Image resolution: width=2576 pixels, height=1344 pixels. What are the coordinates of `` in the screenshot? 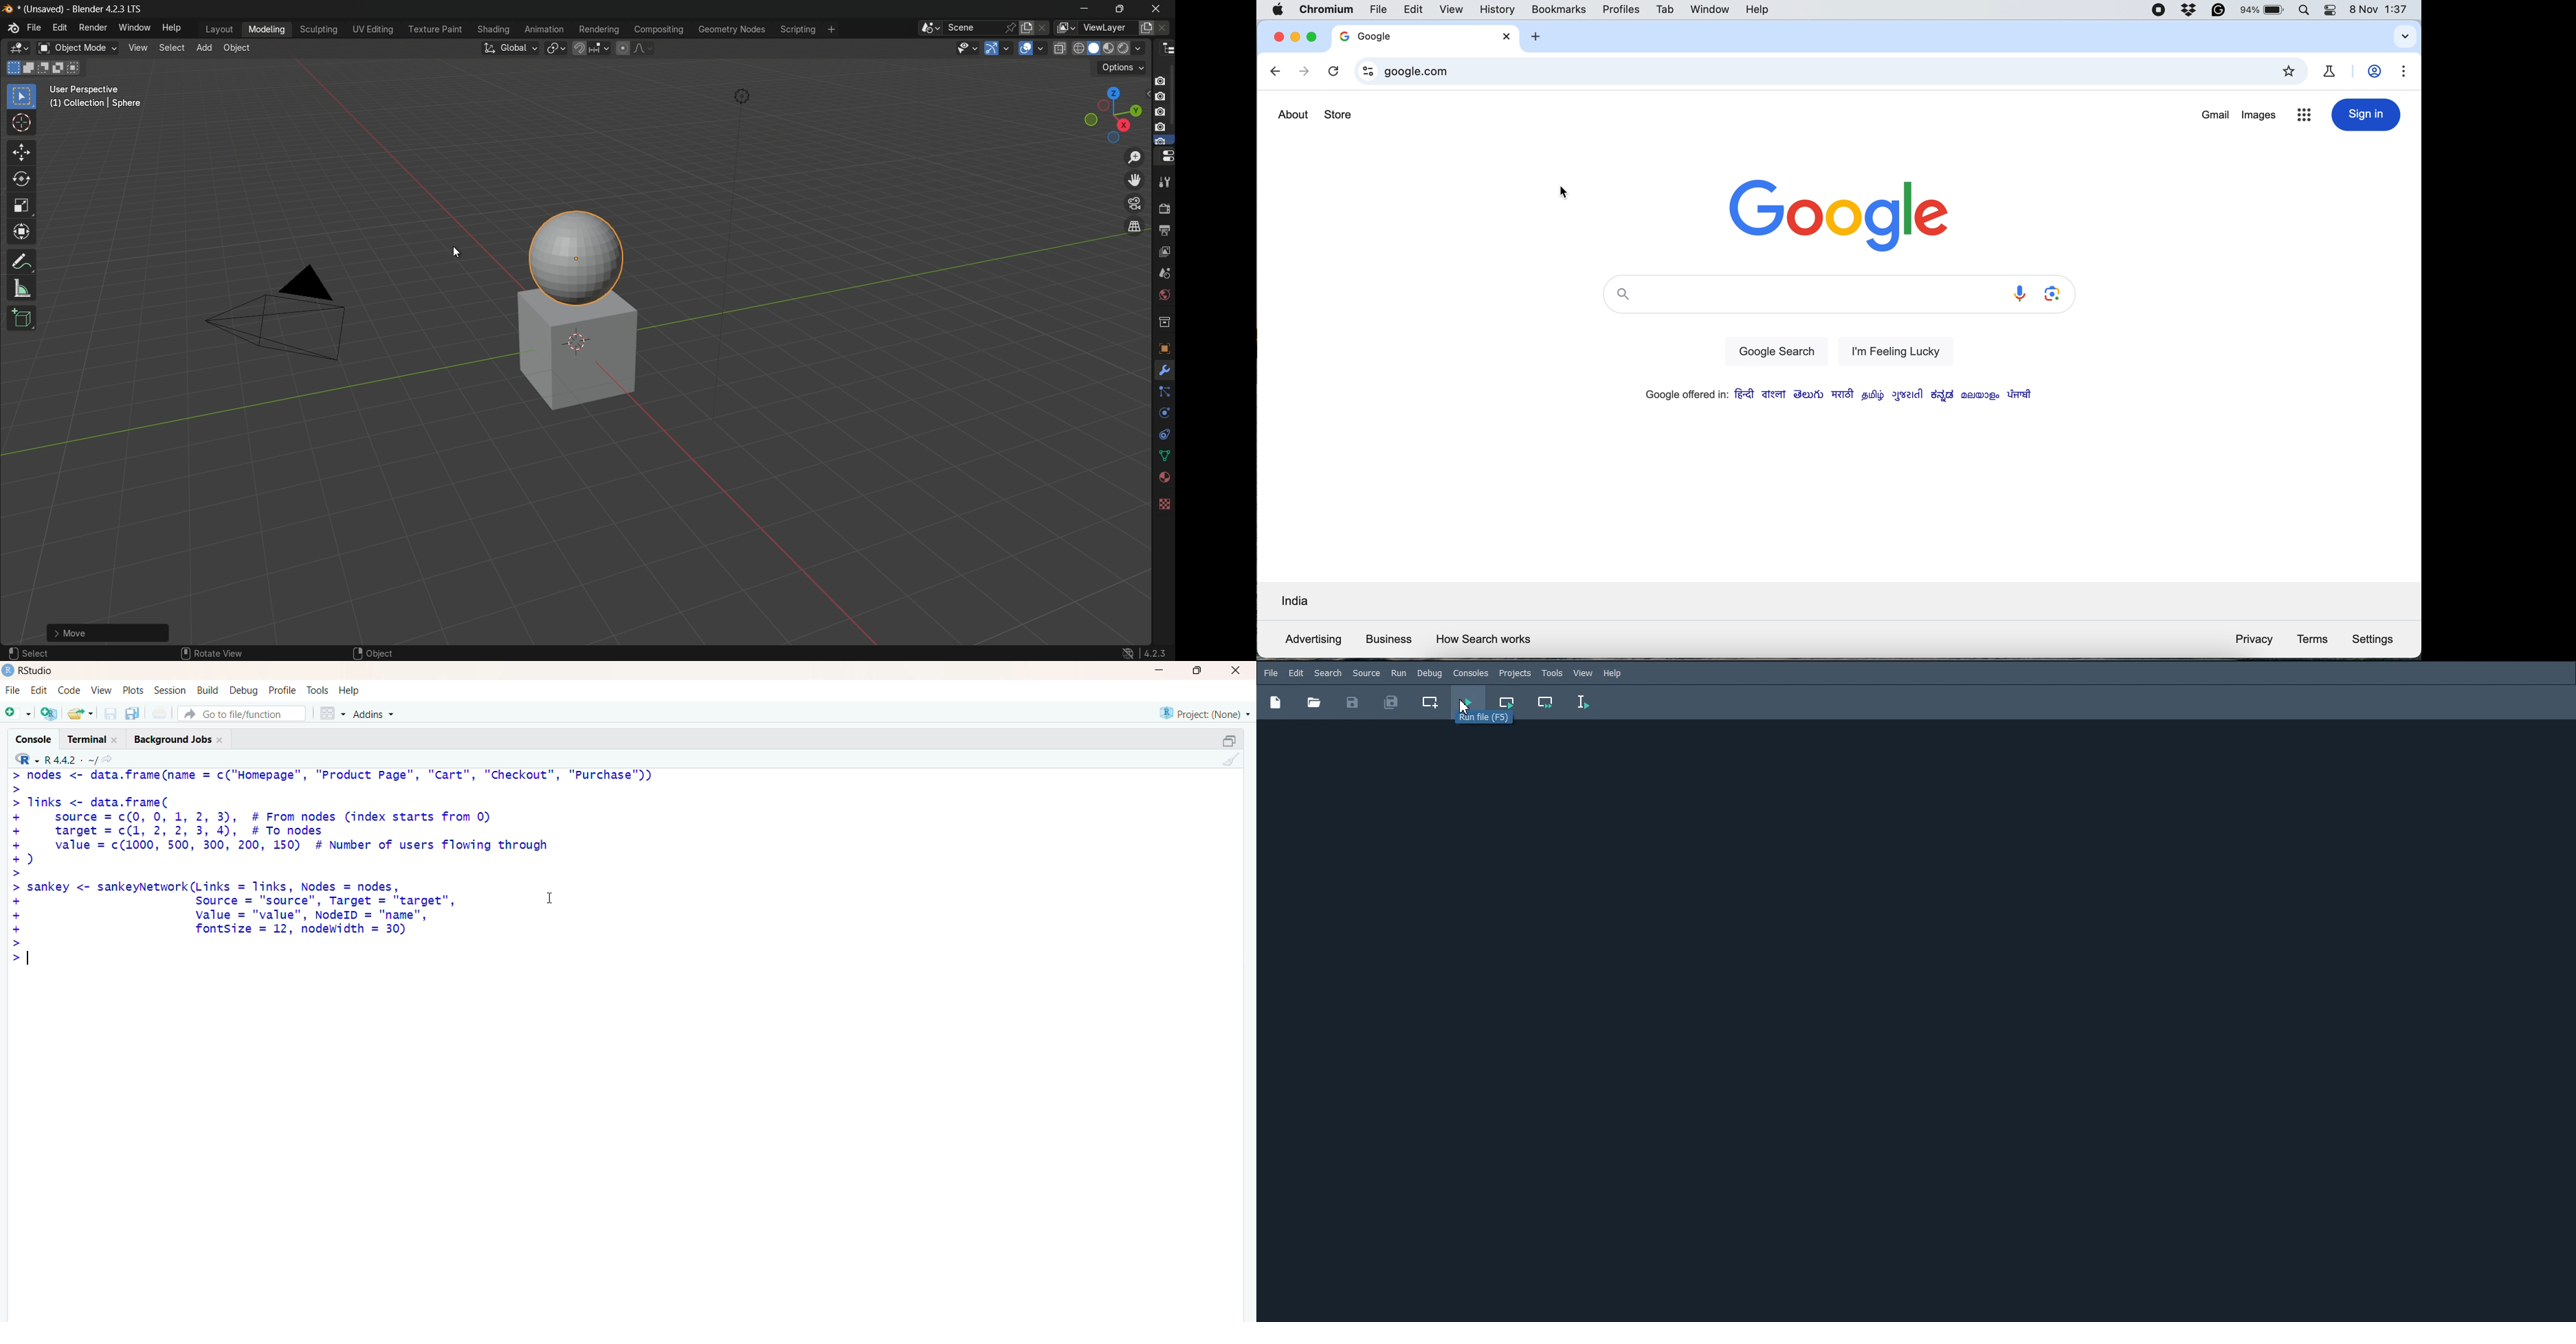 It's located at (1313, 702).